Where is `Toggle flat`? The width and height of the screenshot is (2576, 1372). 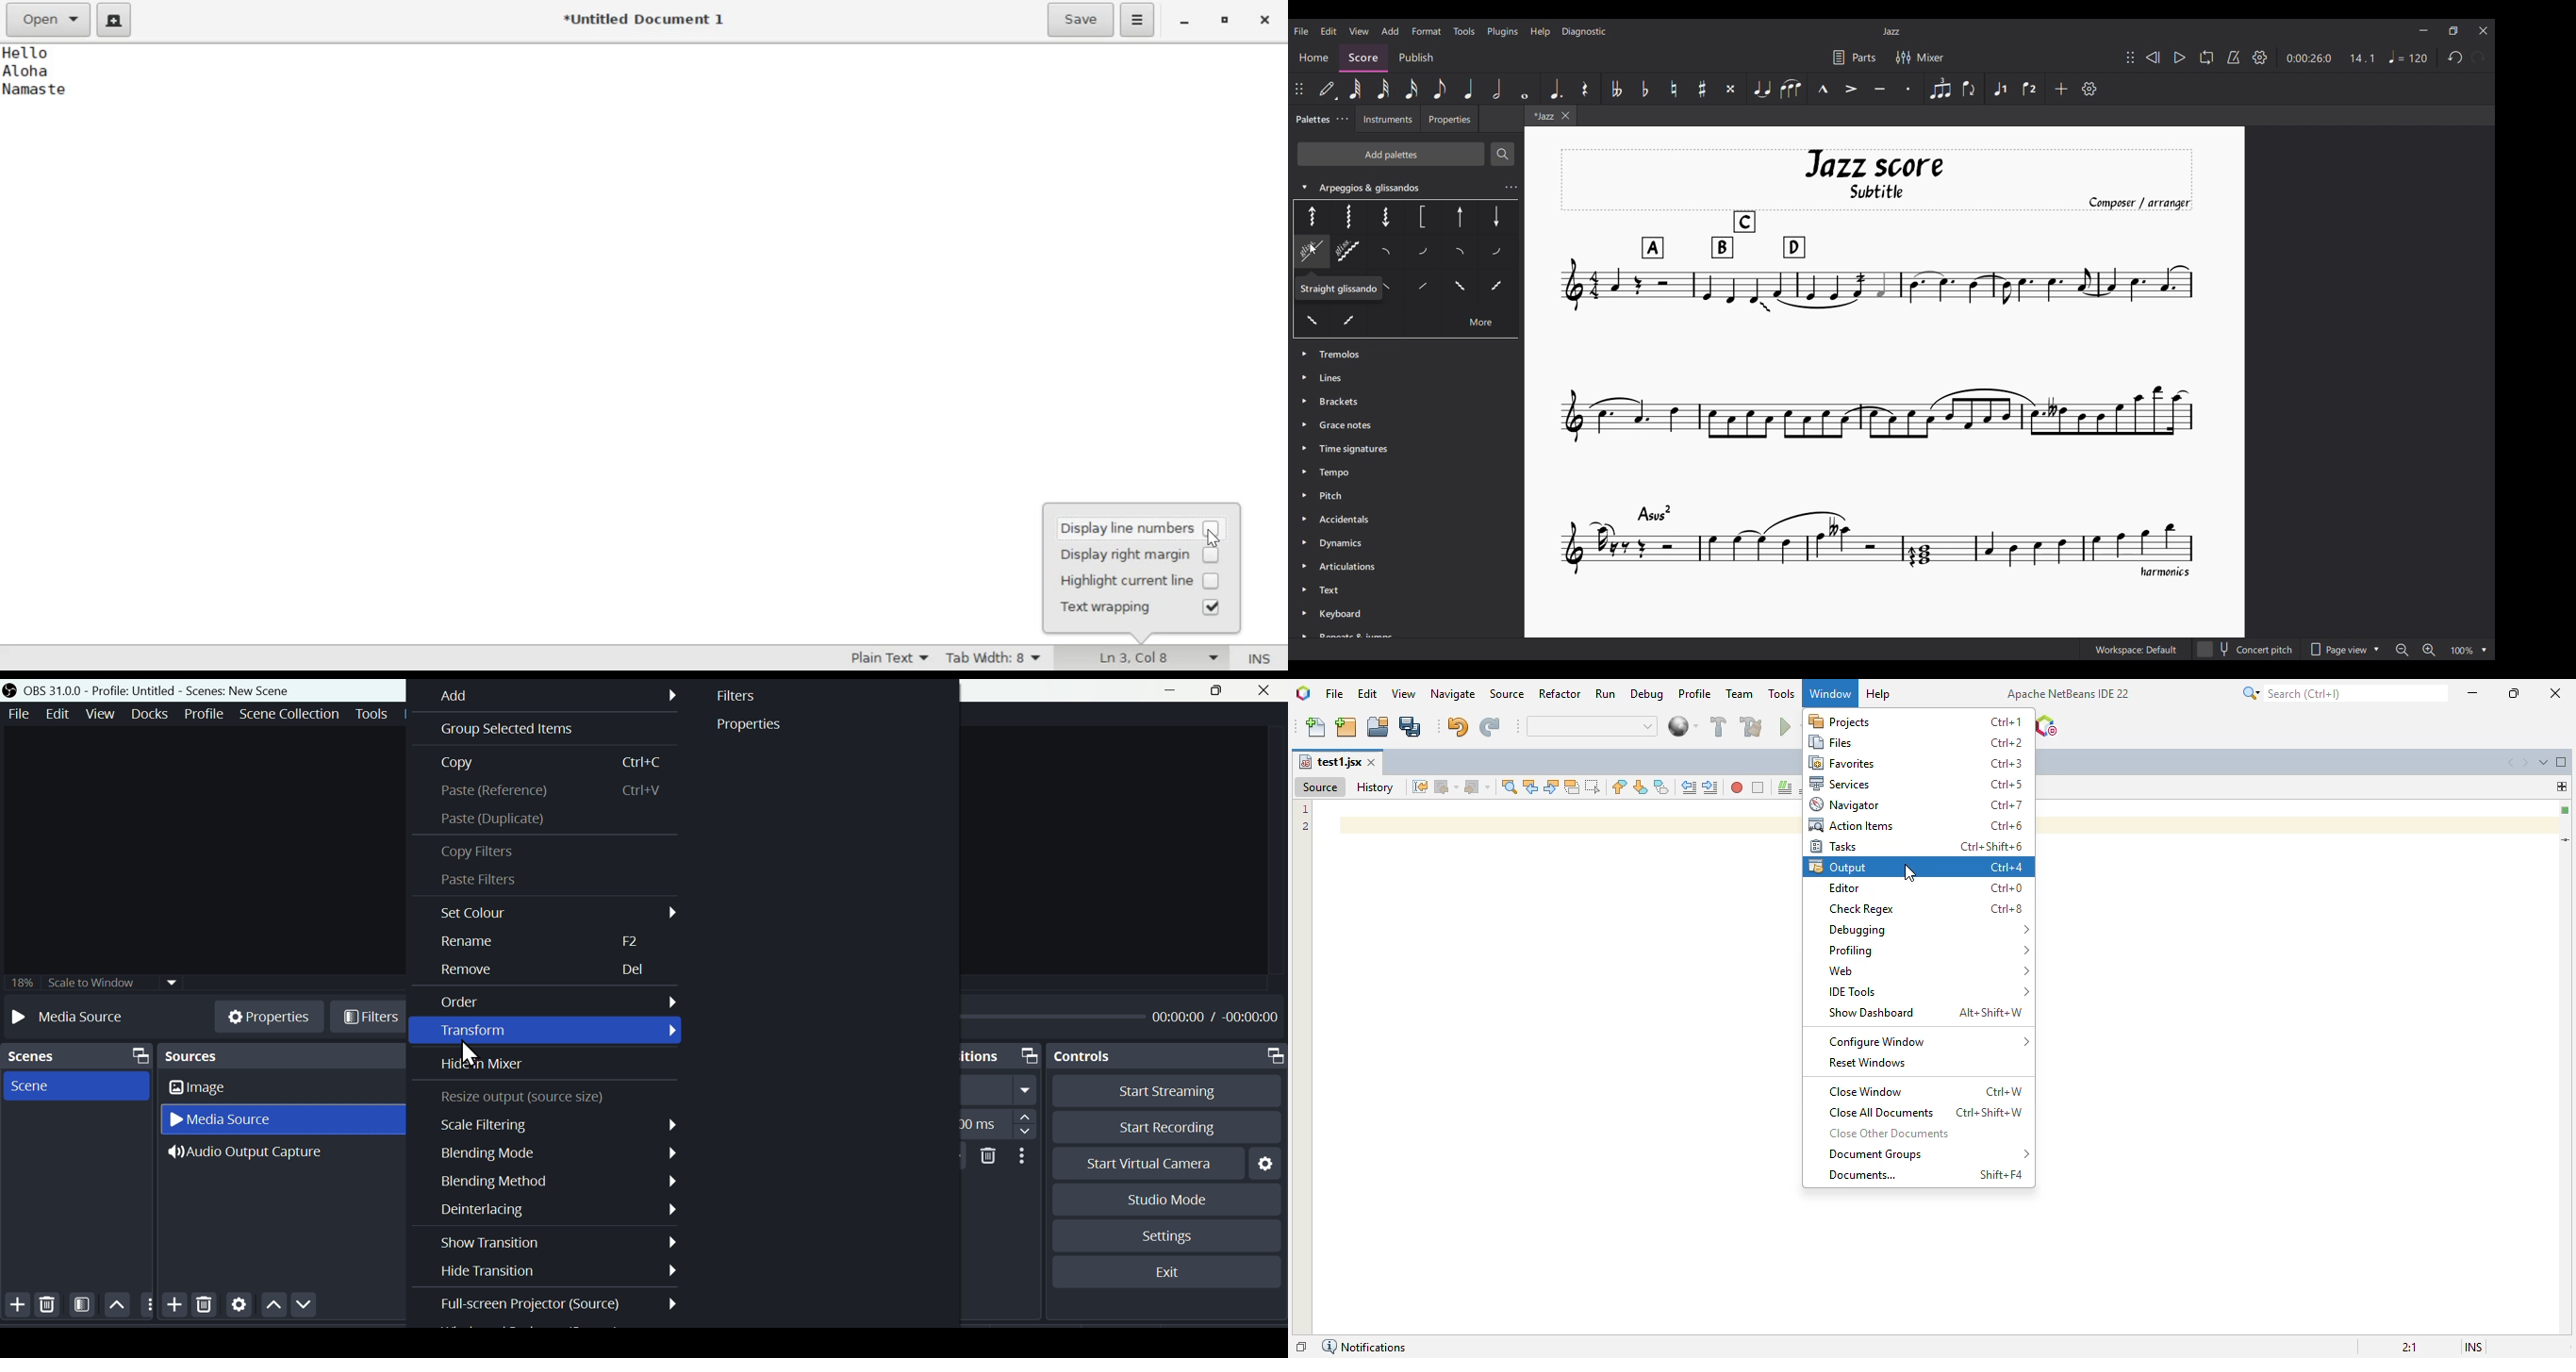
Toggle flat is located at coordinates (1645, 89).